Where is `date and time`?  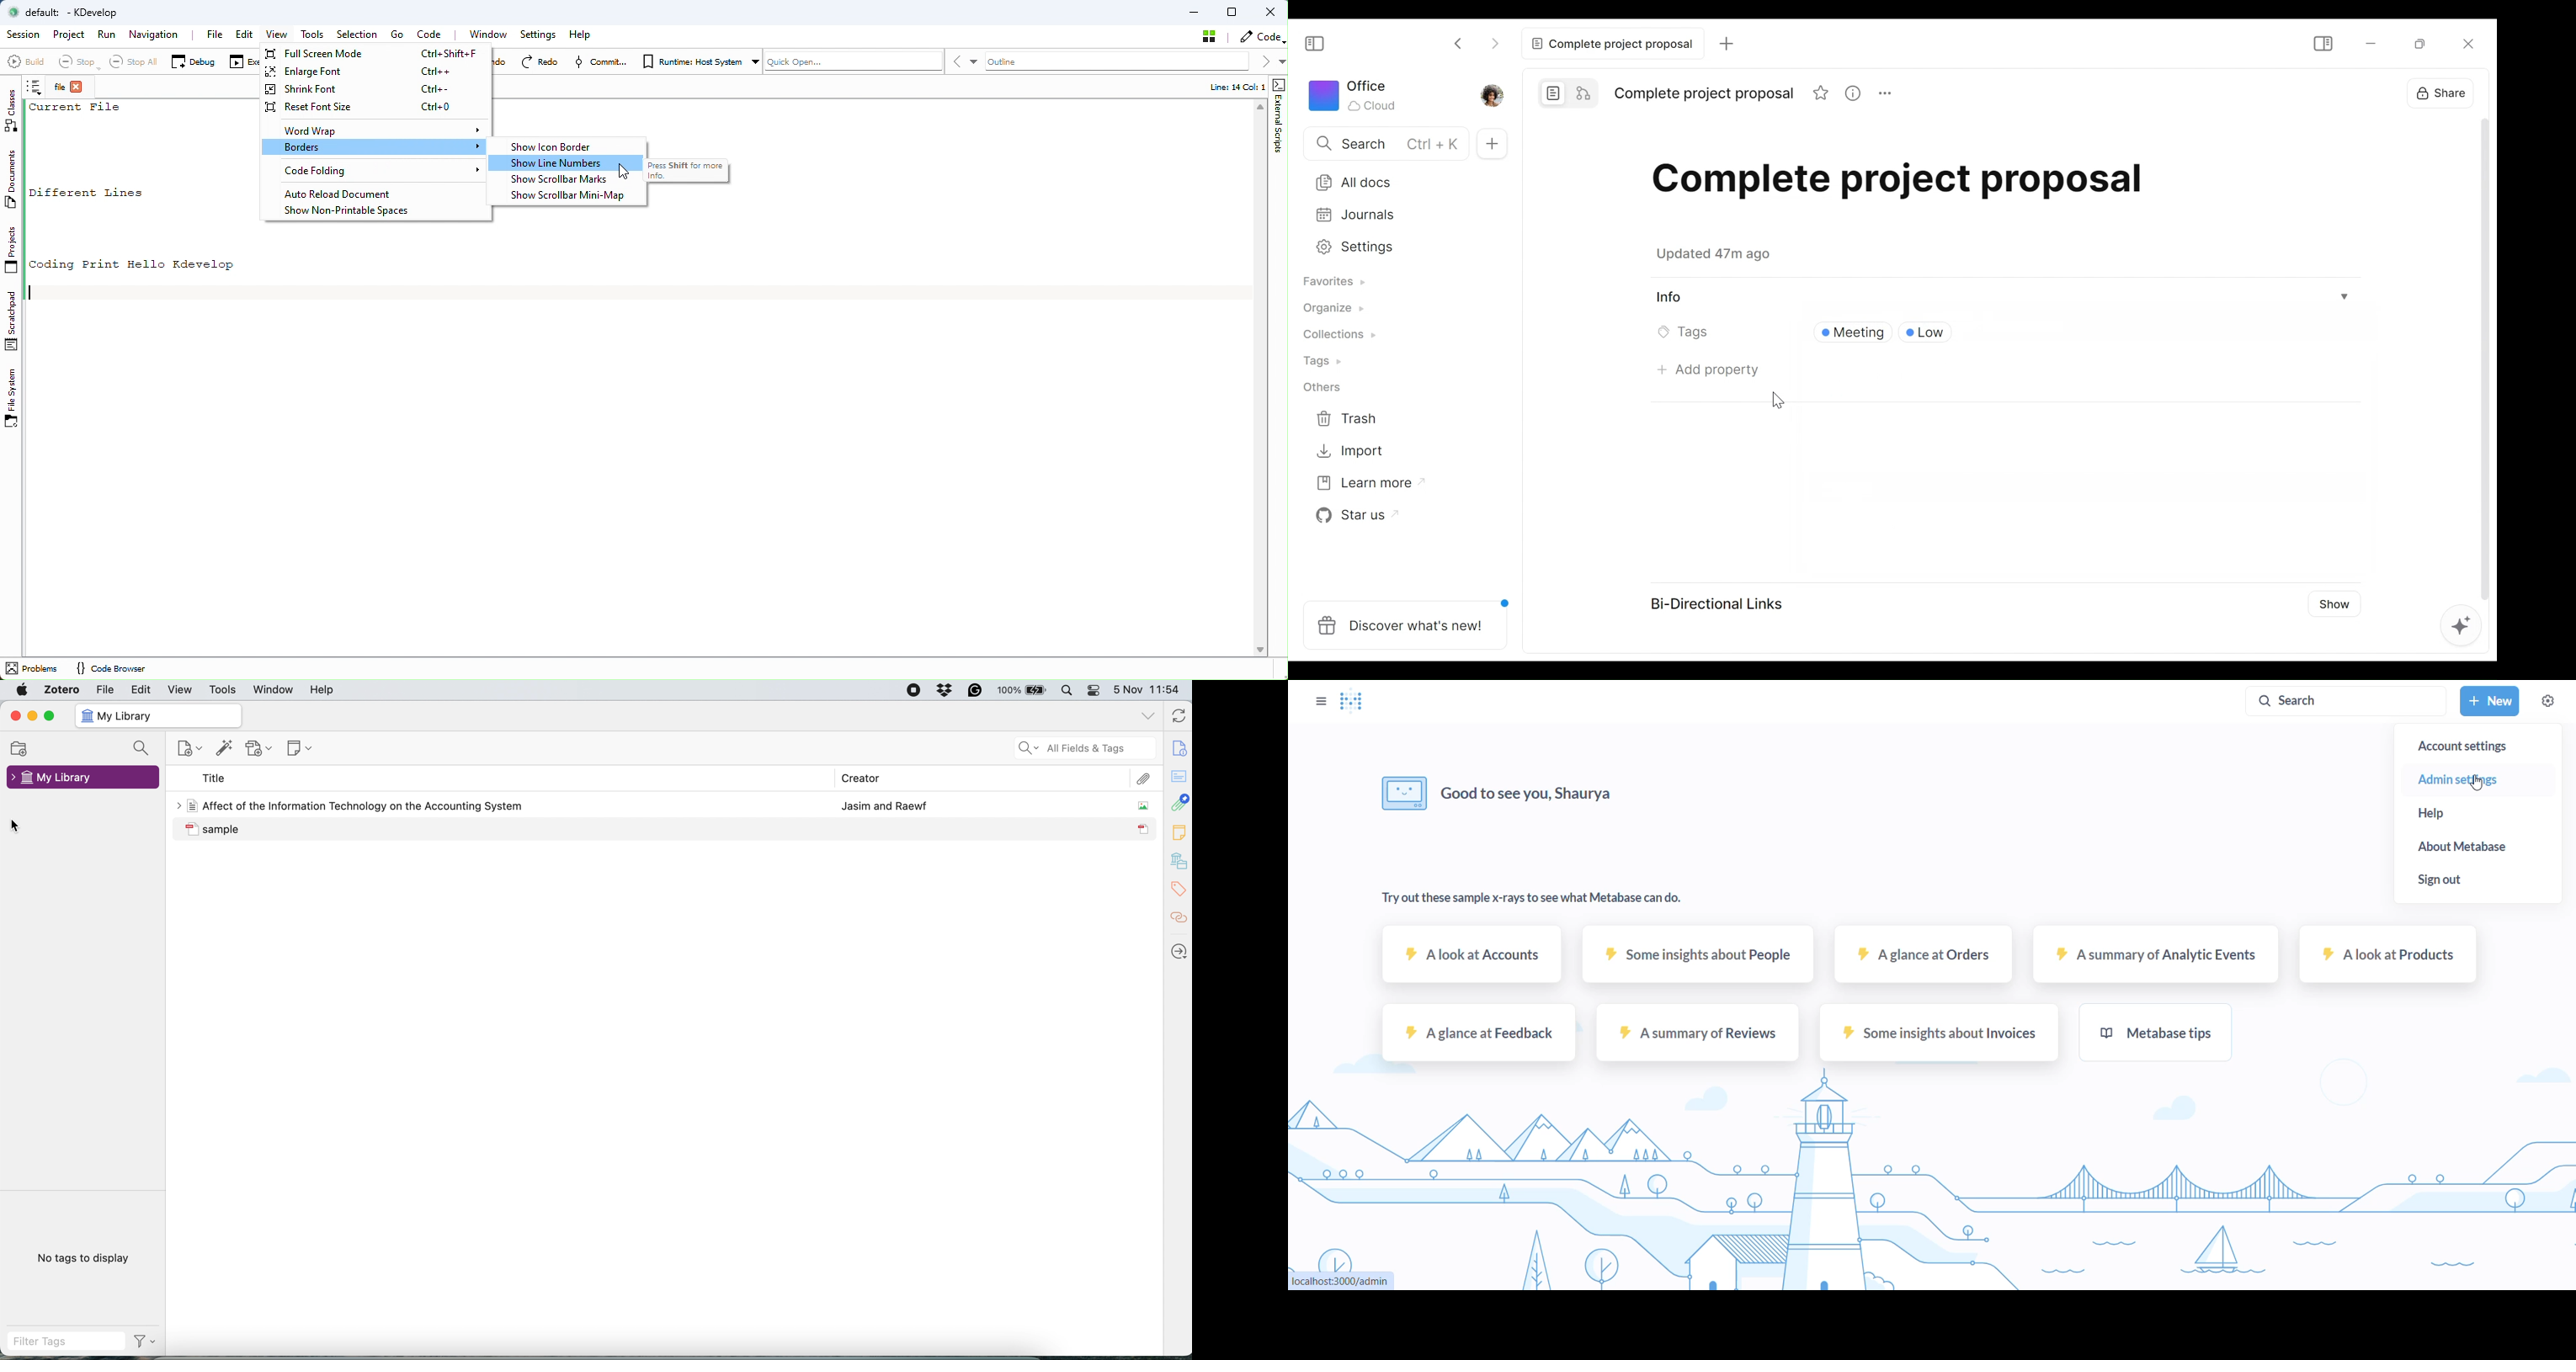 date and time is located at coordinates (1148, 690).